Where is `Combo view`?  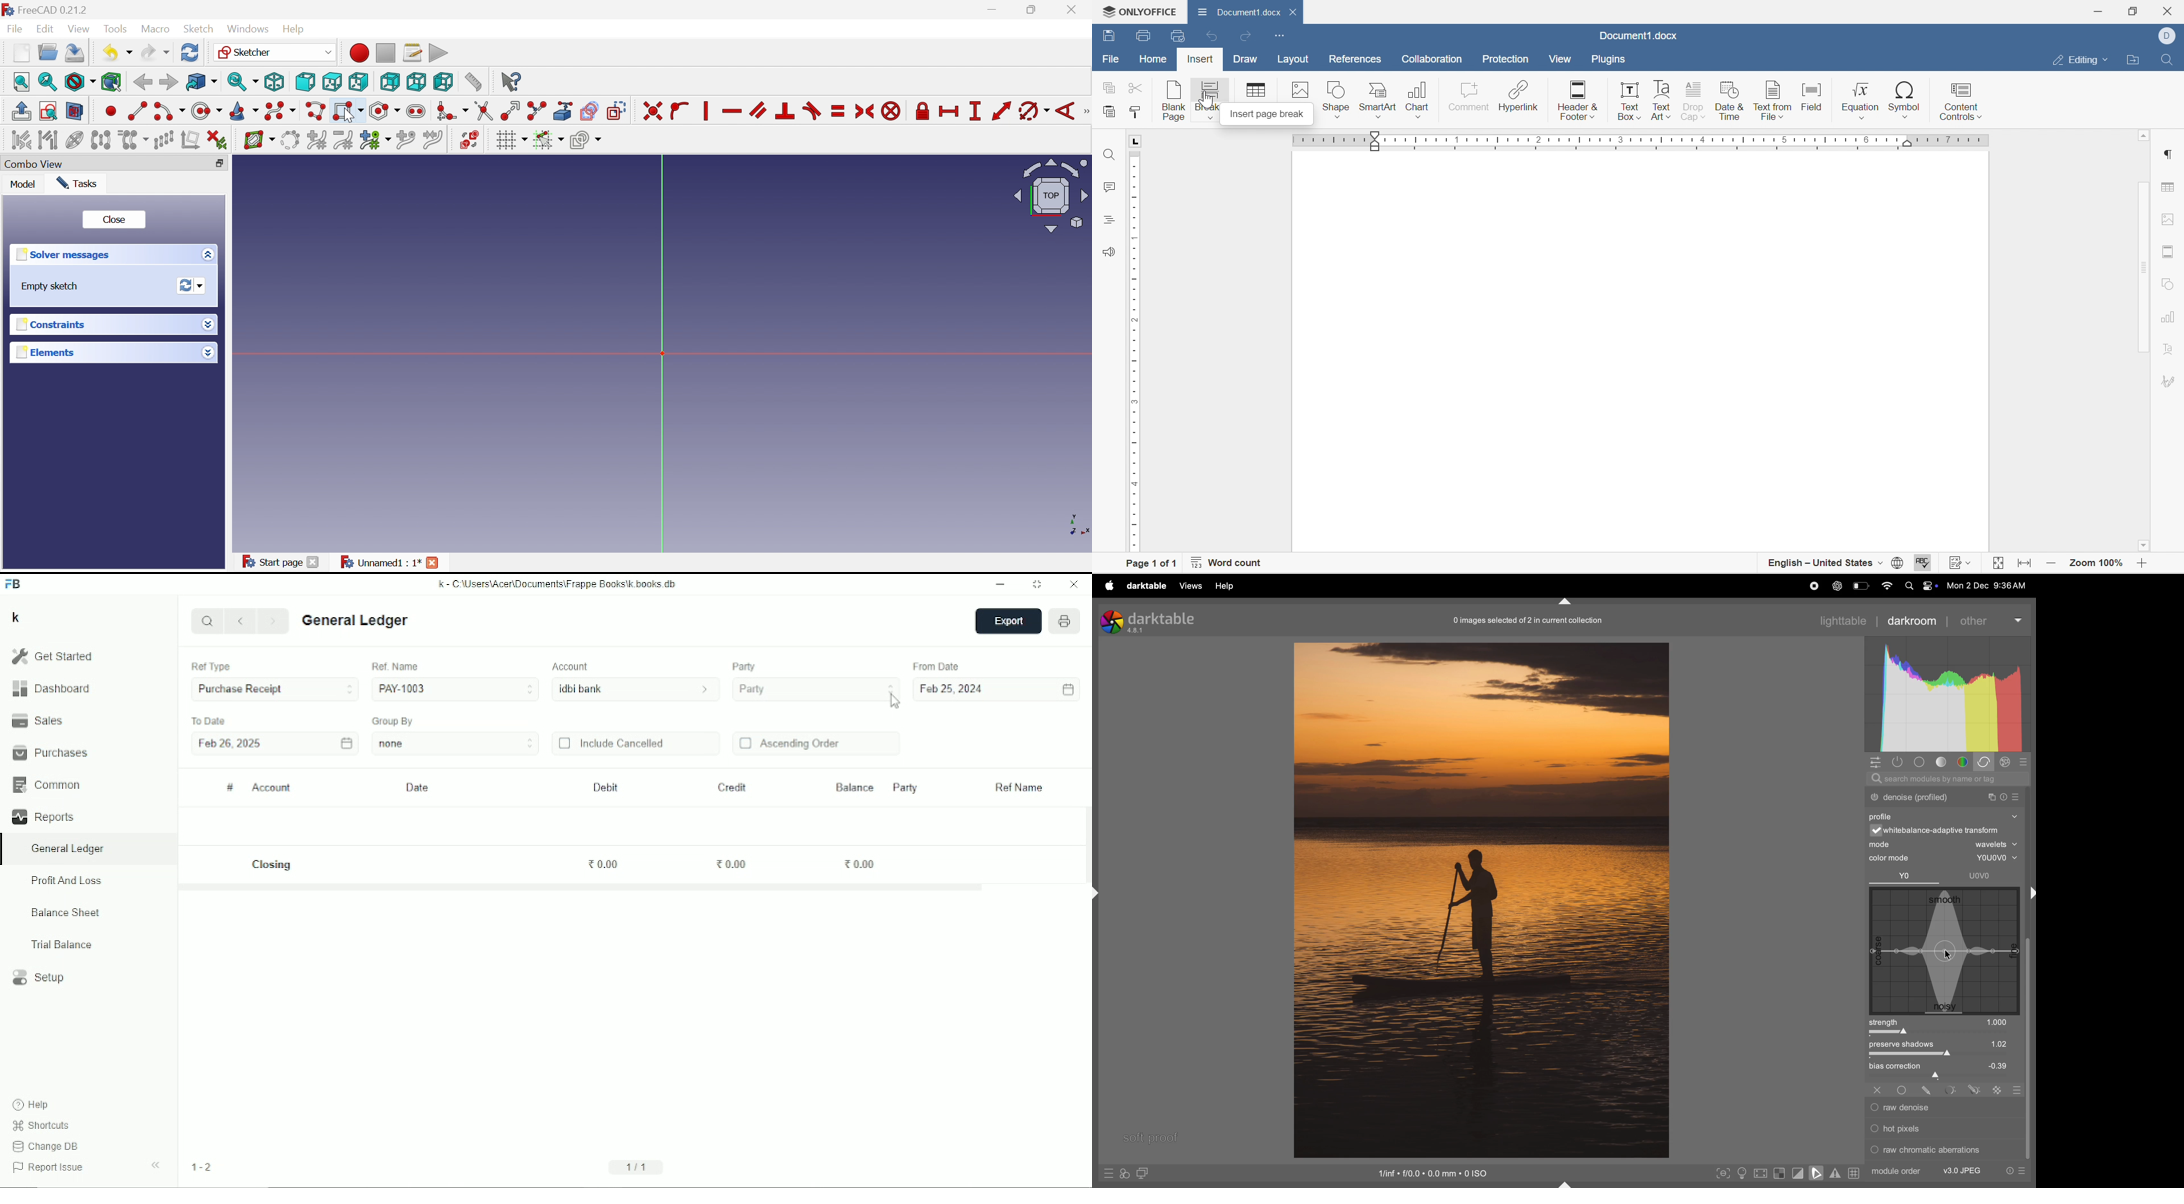
Combo view is located at coordinates (38, 164).